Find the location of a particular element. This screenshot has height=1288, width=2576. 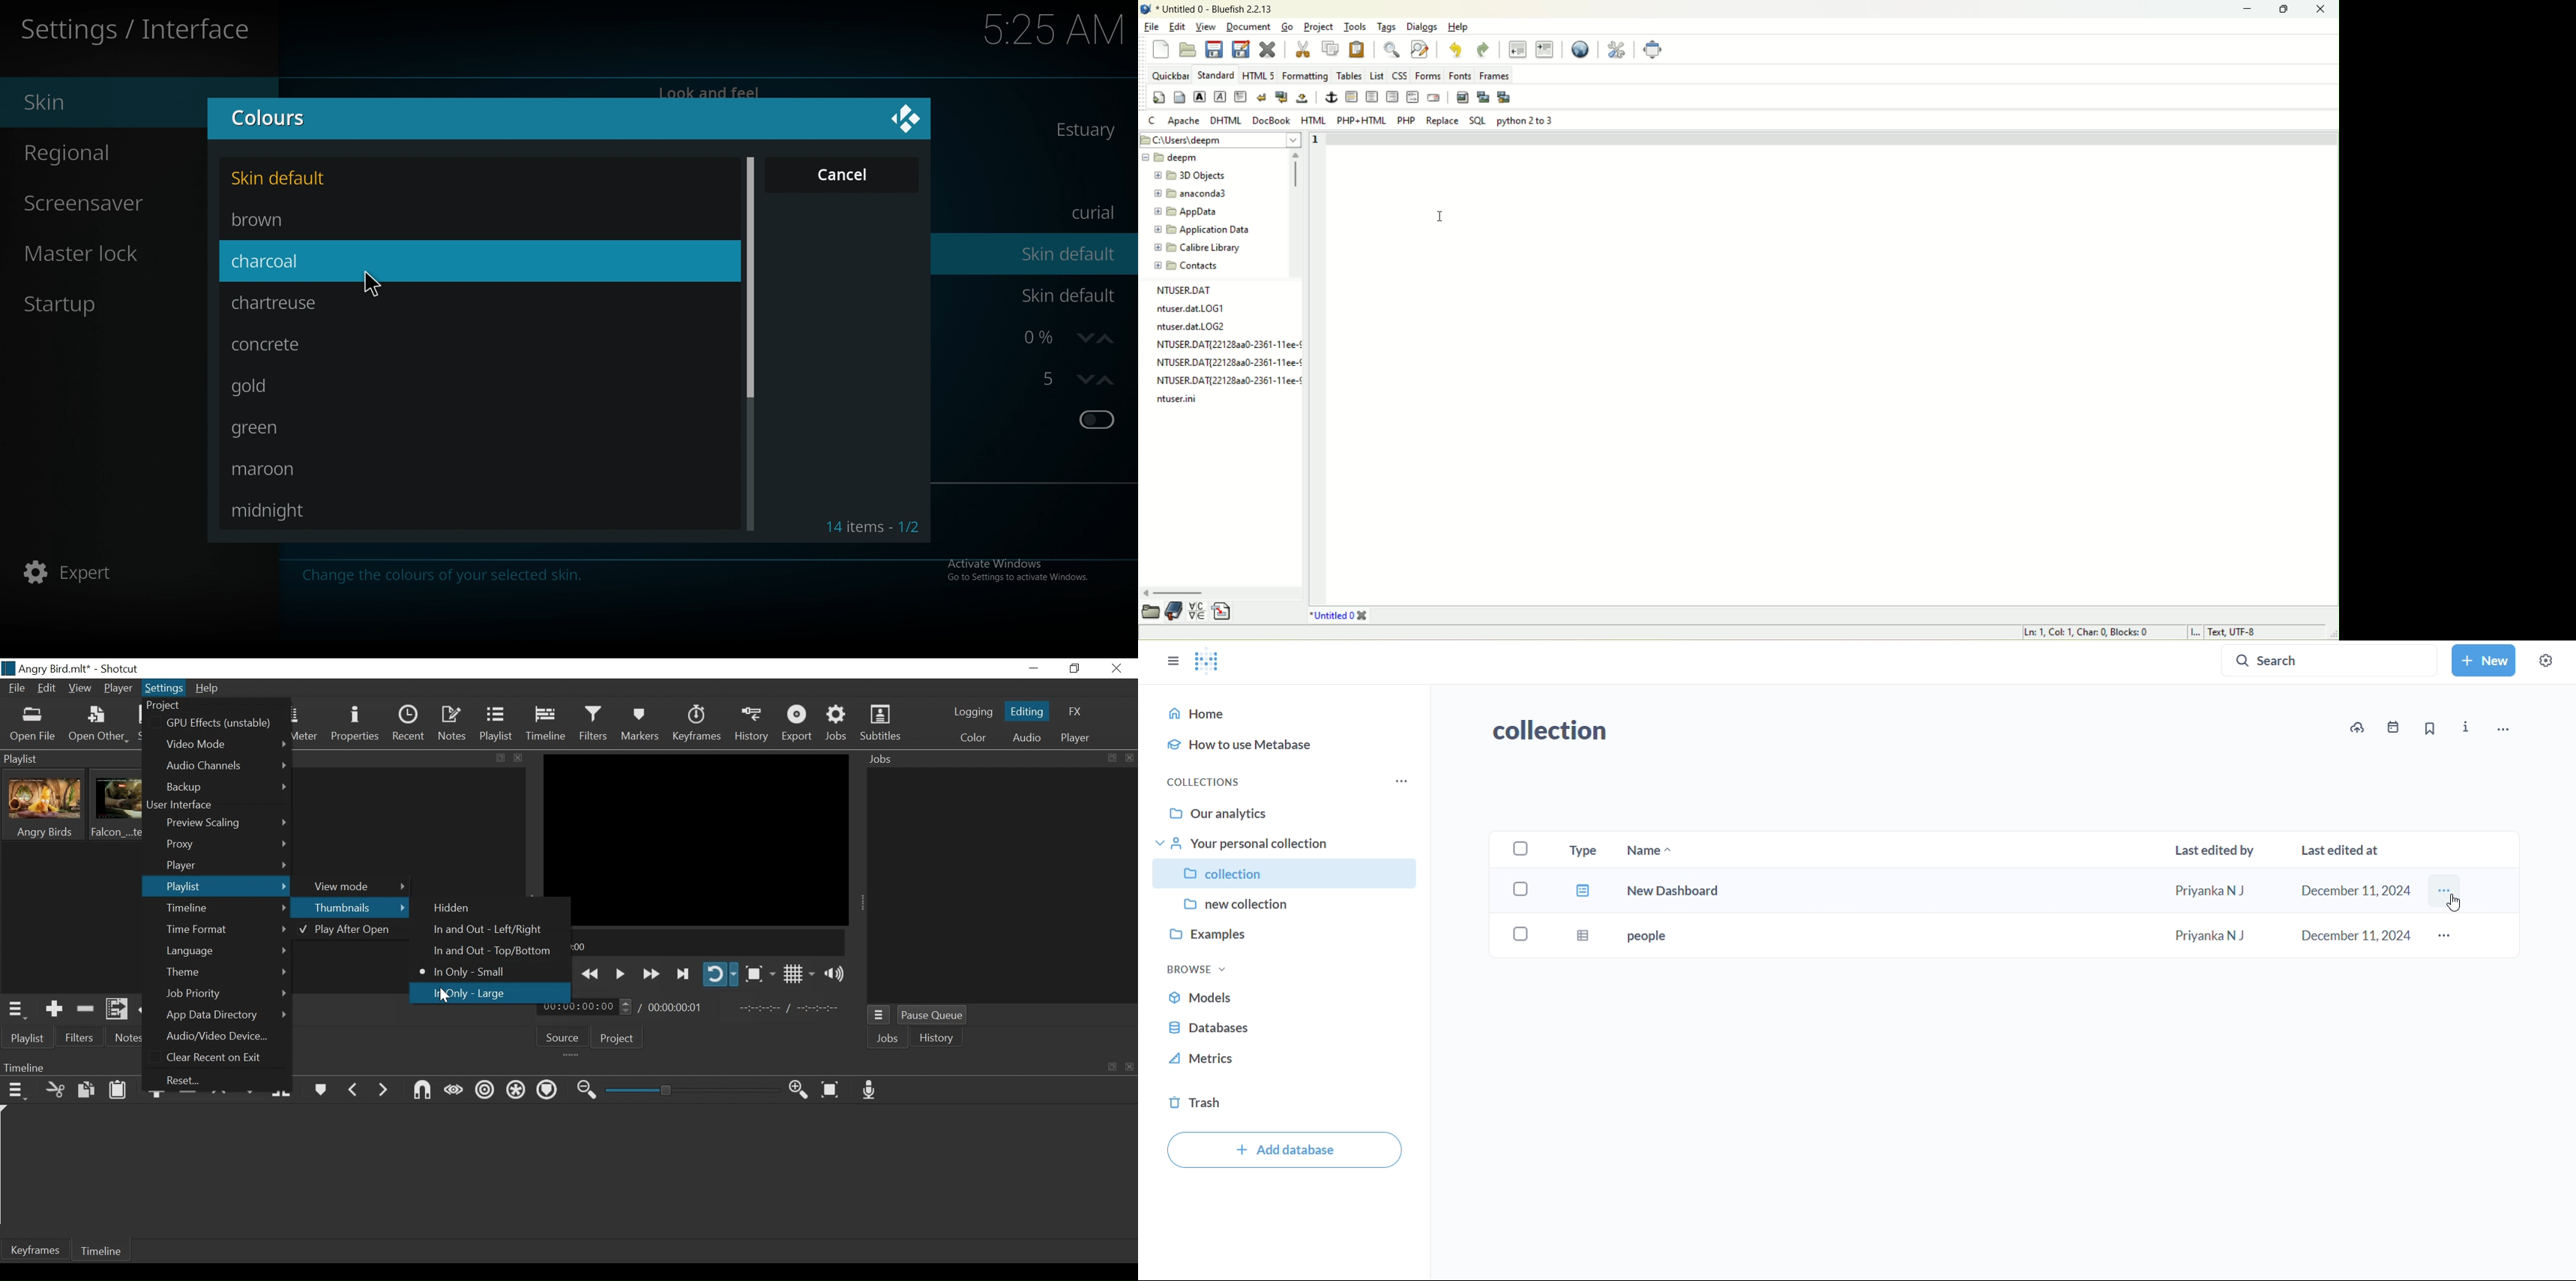

folder name is located at coordinates (1198, 175).